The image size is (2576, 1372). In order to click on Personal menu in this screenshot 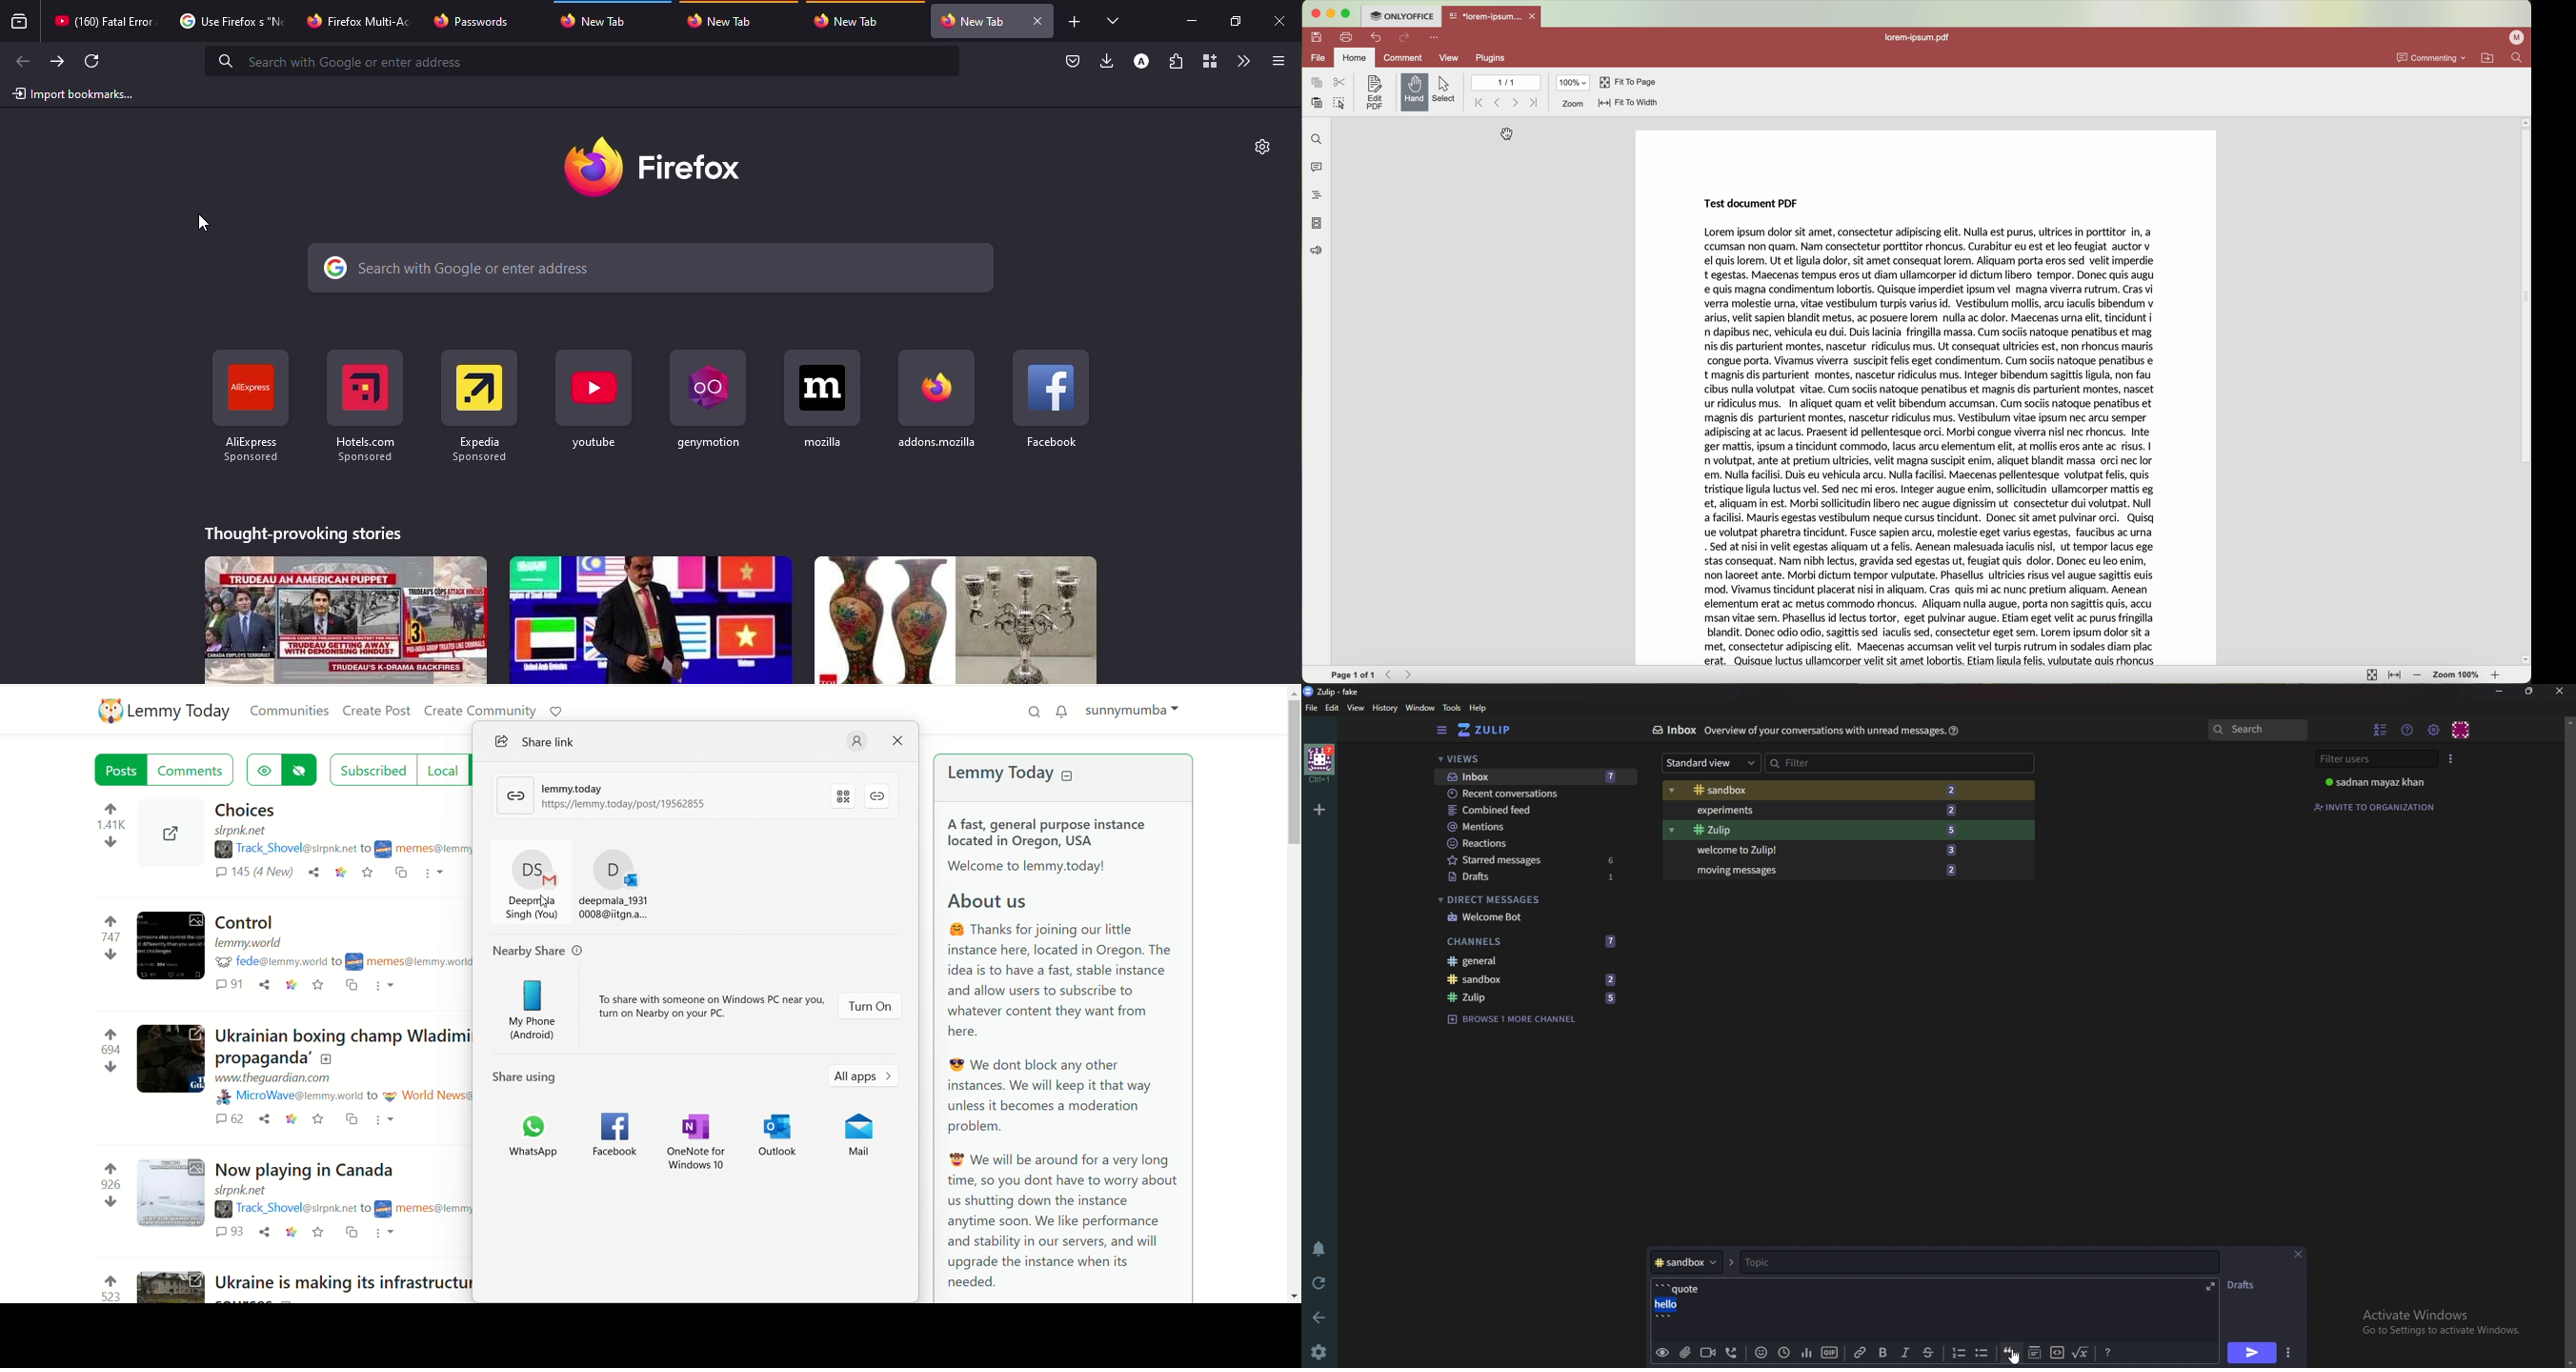, I will do `click(2463, 728)`.